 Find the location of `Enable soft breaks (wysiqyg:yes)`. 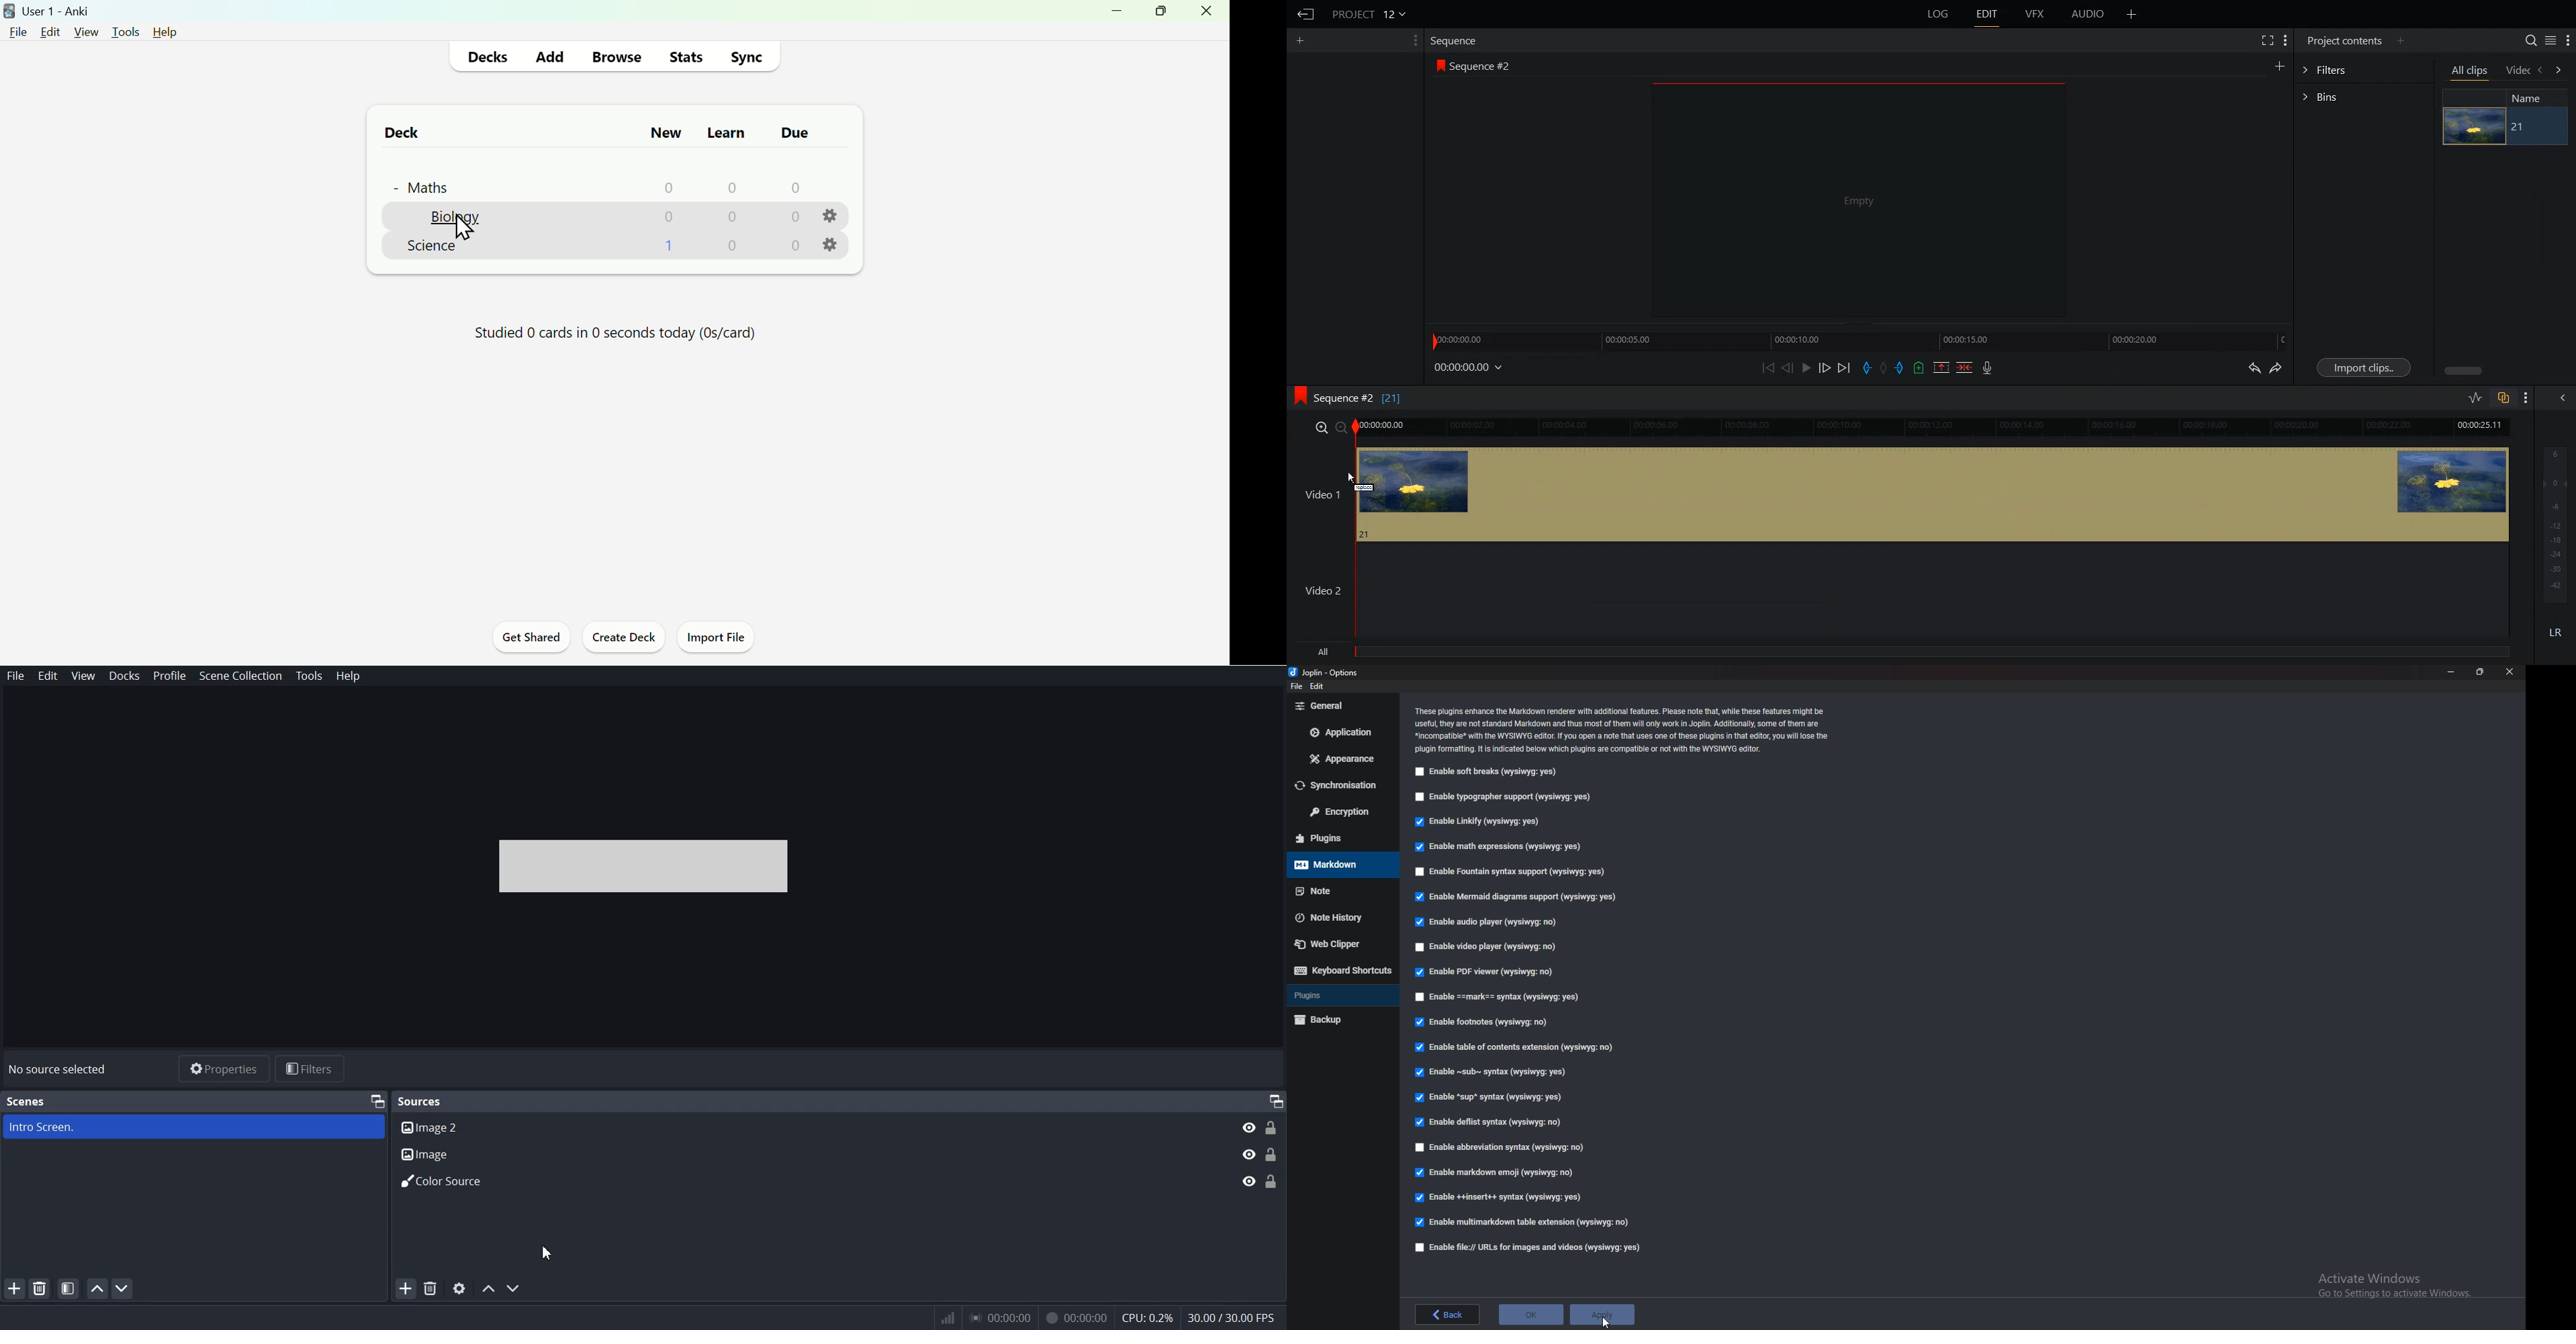

Enable soft breaks (wysiqyg:yes) is located at coordinates (1486, 772).